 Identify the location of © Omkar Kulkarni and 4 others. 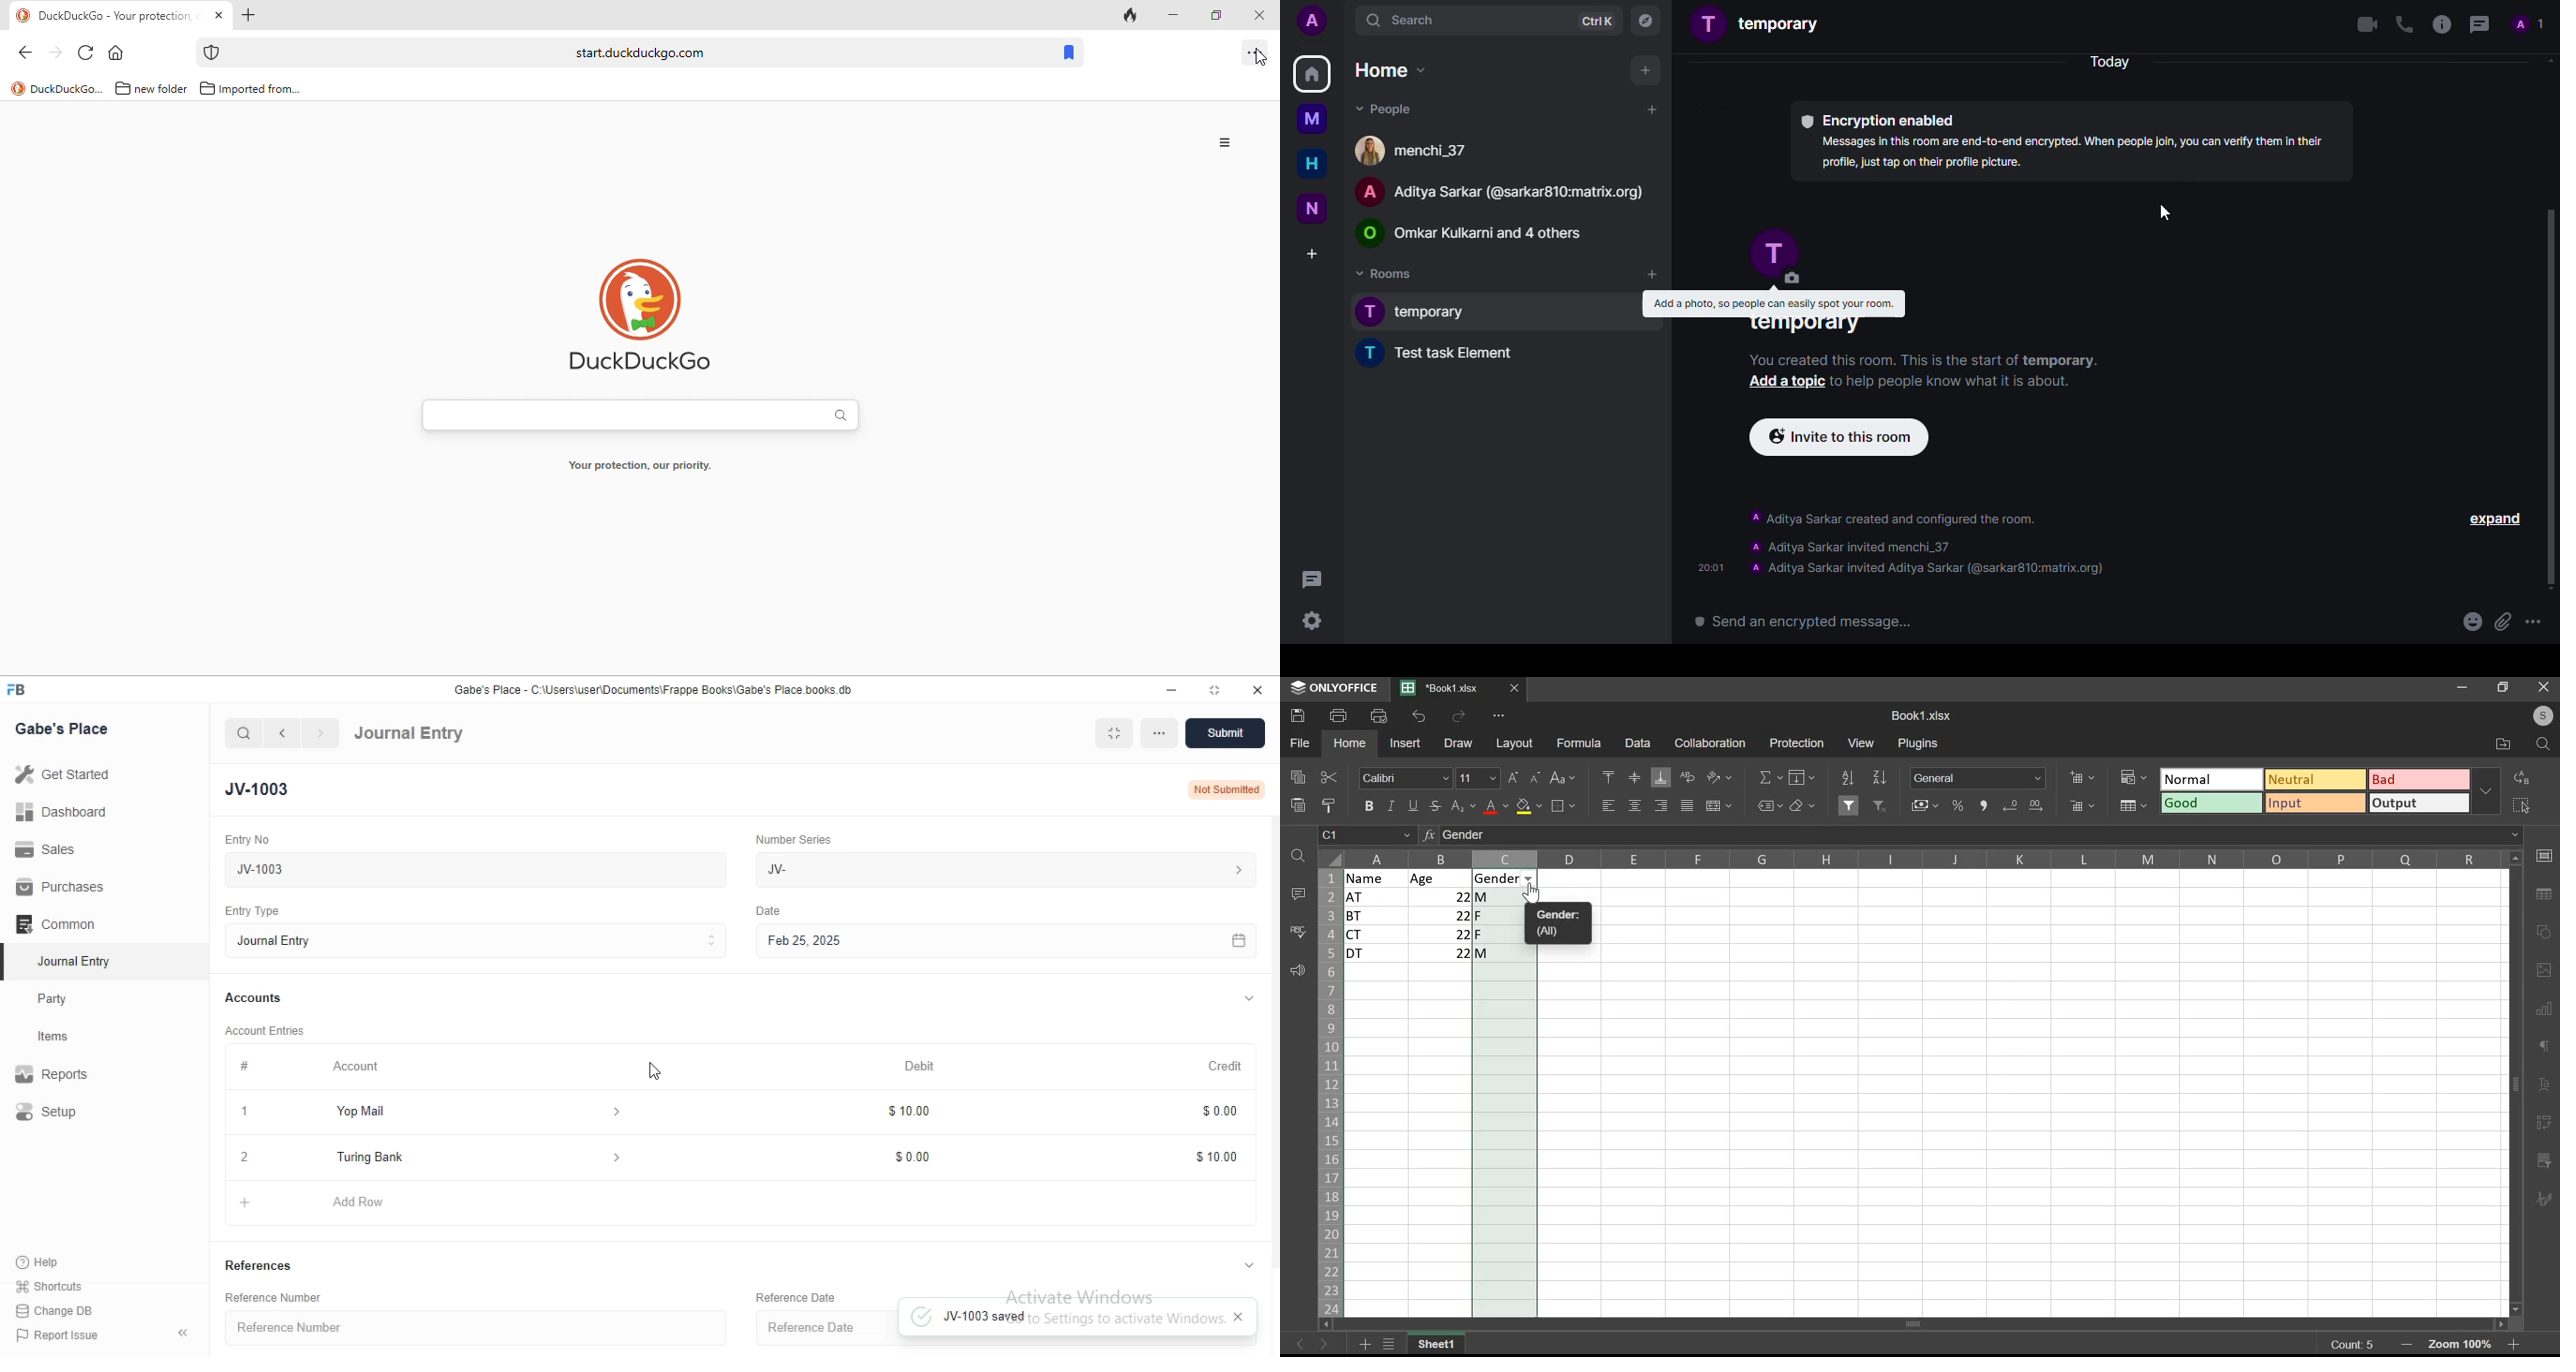
(1471, 234).